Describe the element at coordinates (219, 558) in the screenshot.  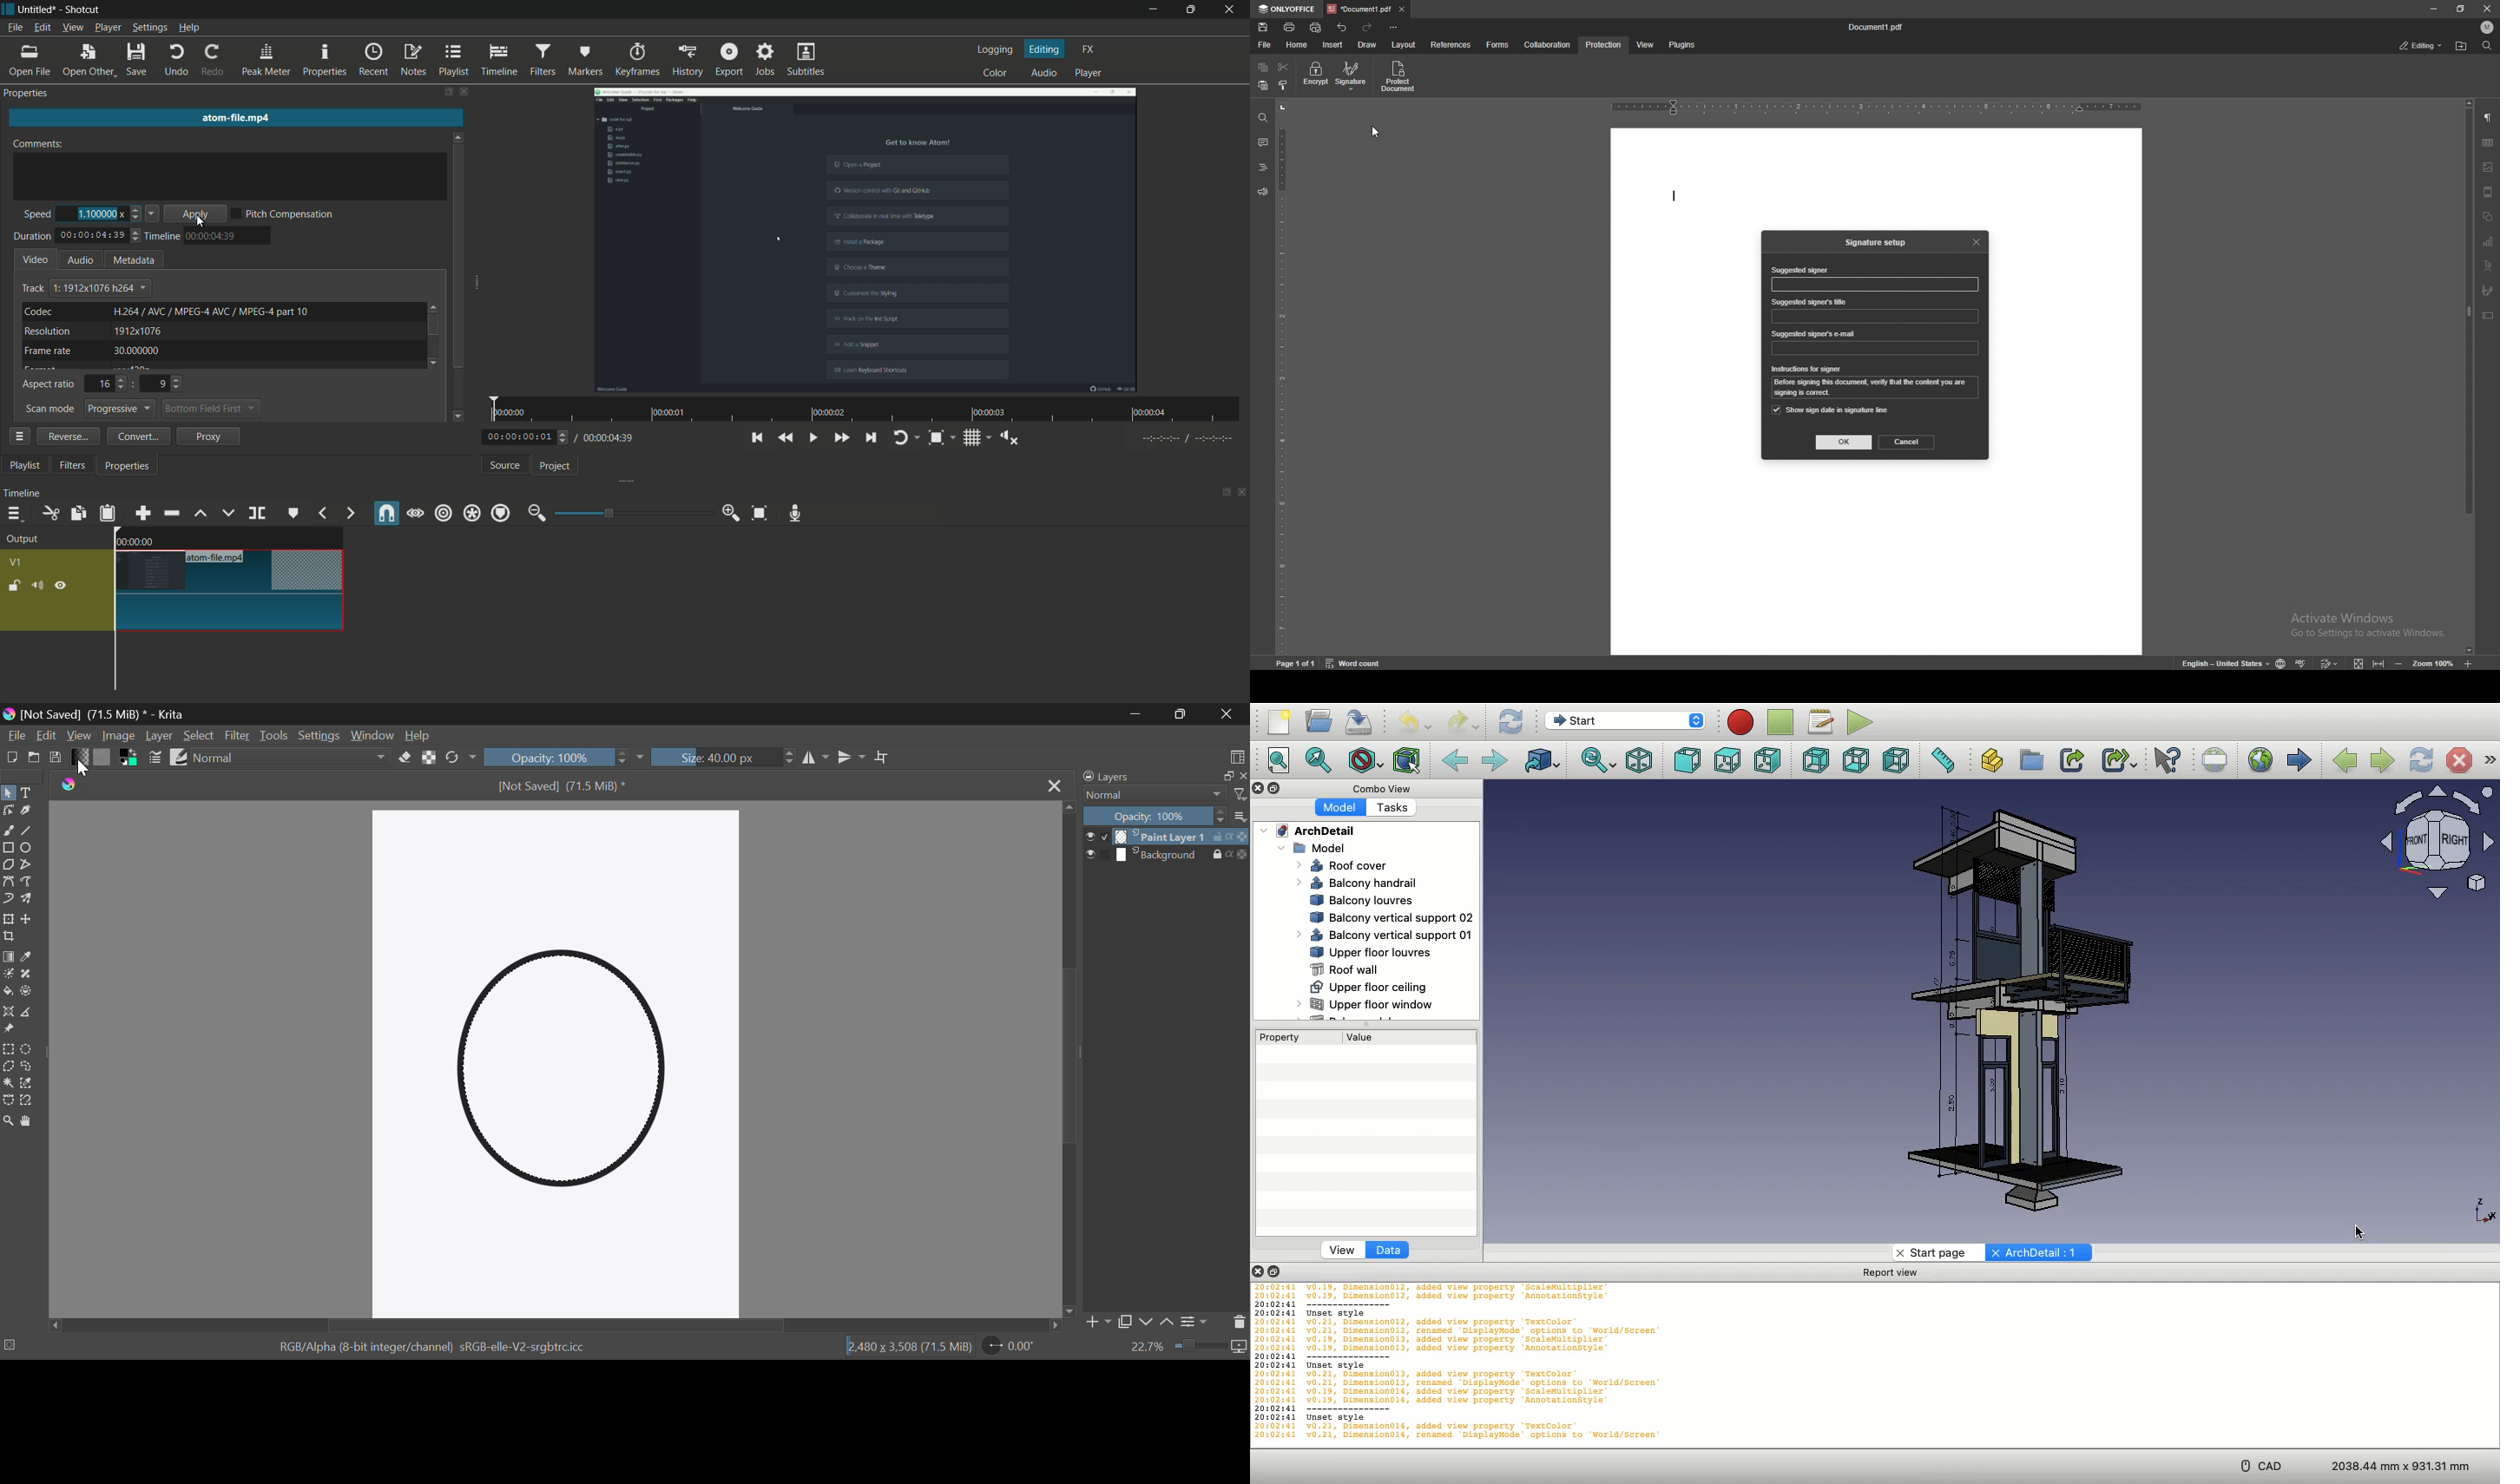
I see `atom-file.mp4` at that location.